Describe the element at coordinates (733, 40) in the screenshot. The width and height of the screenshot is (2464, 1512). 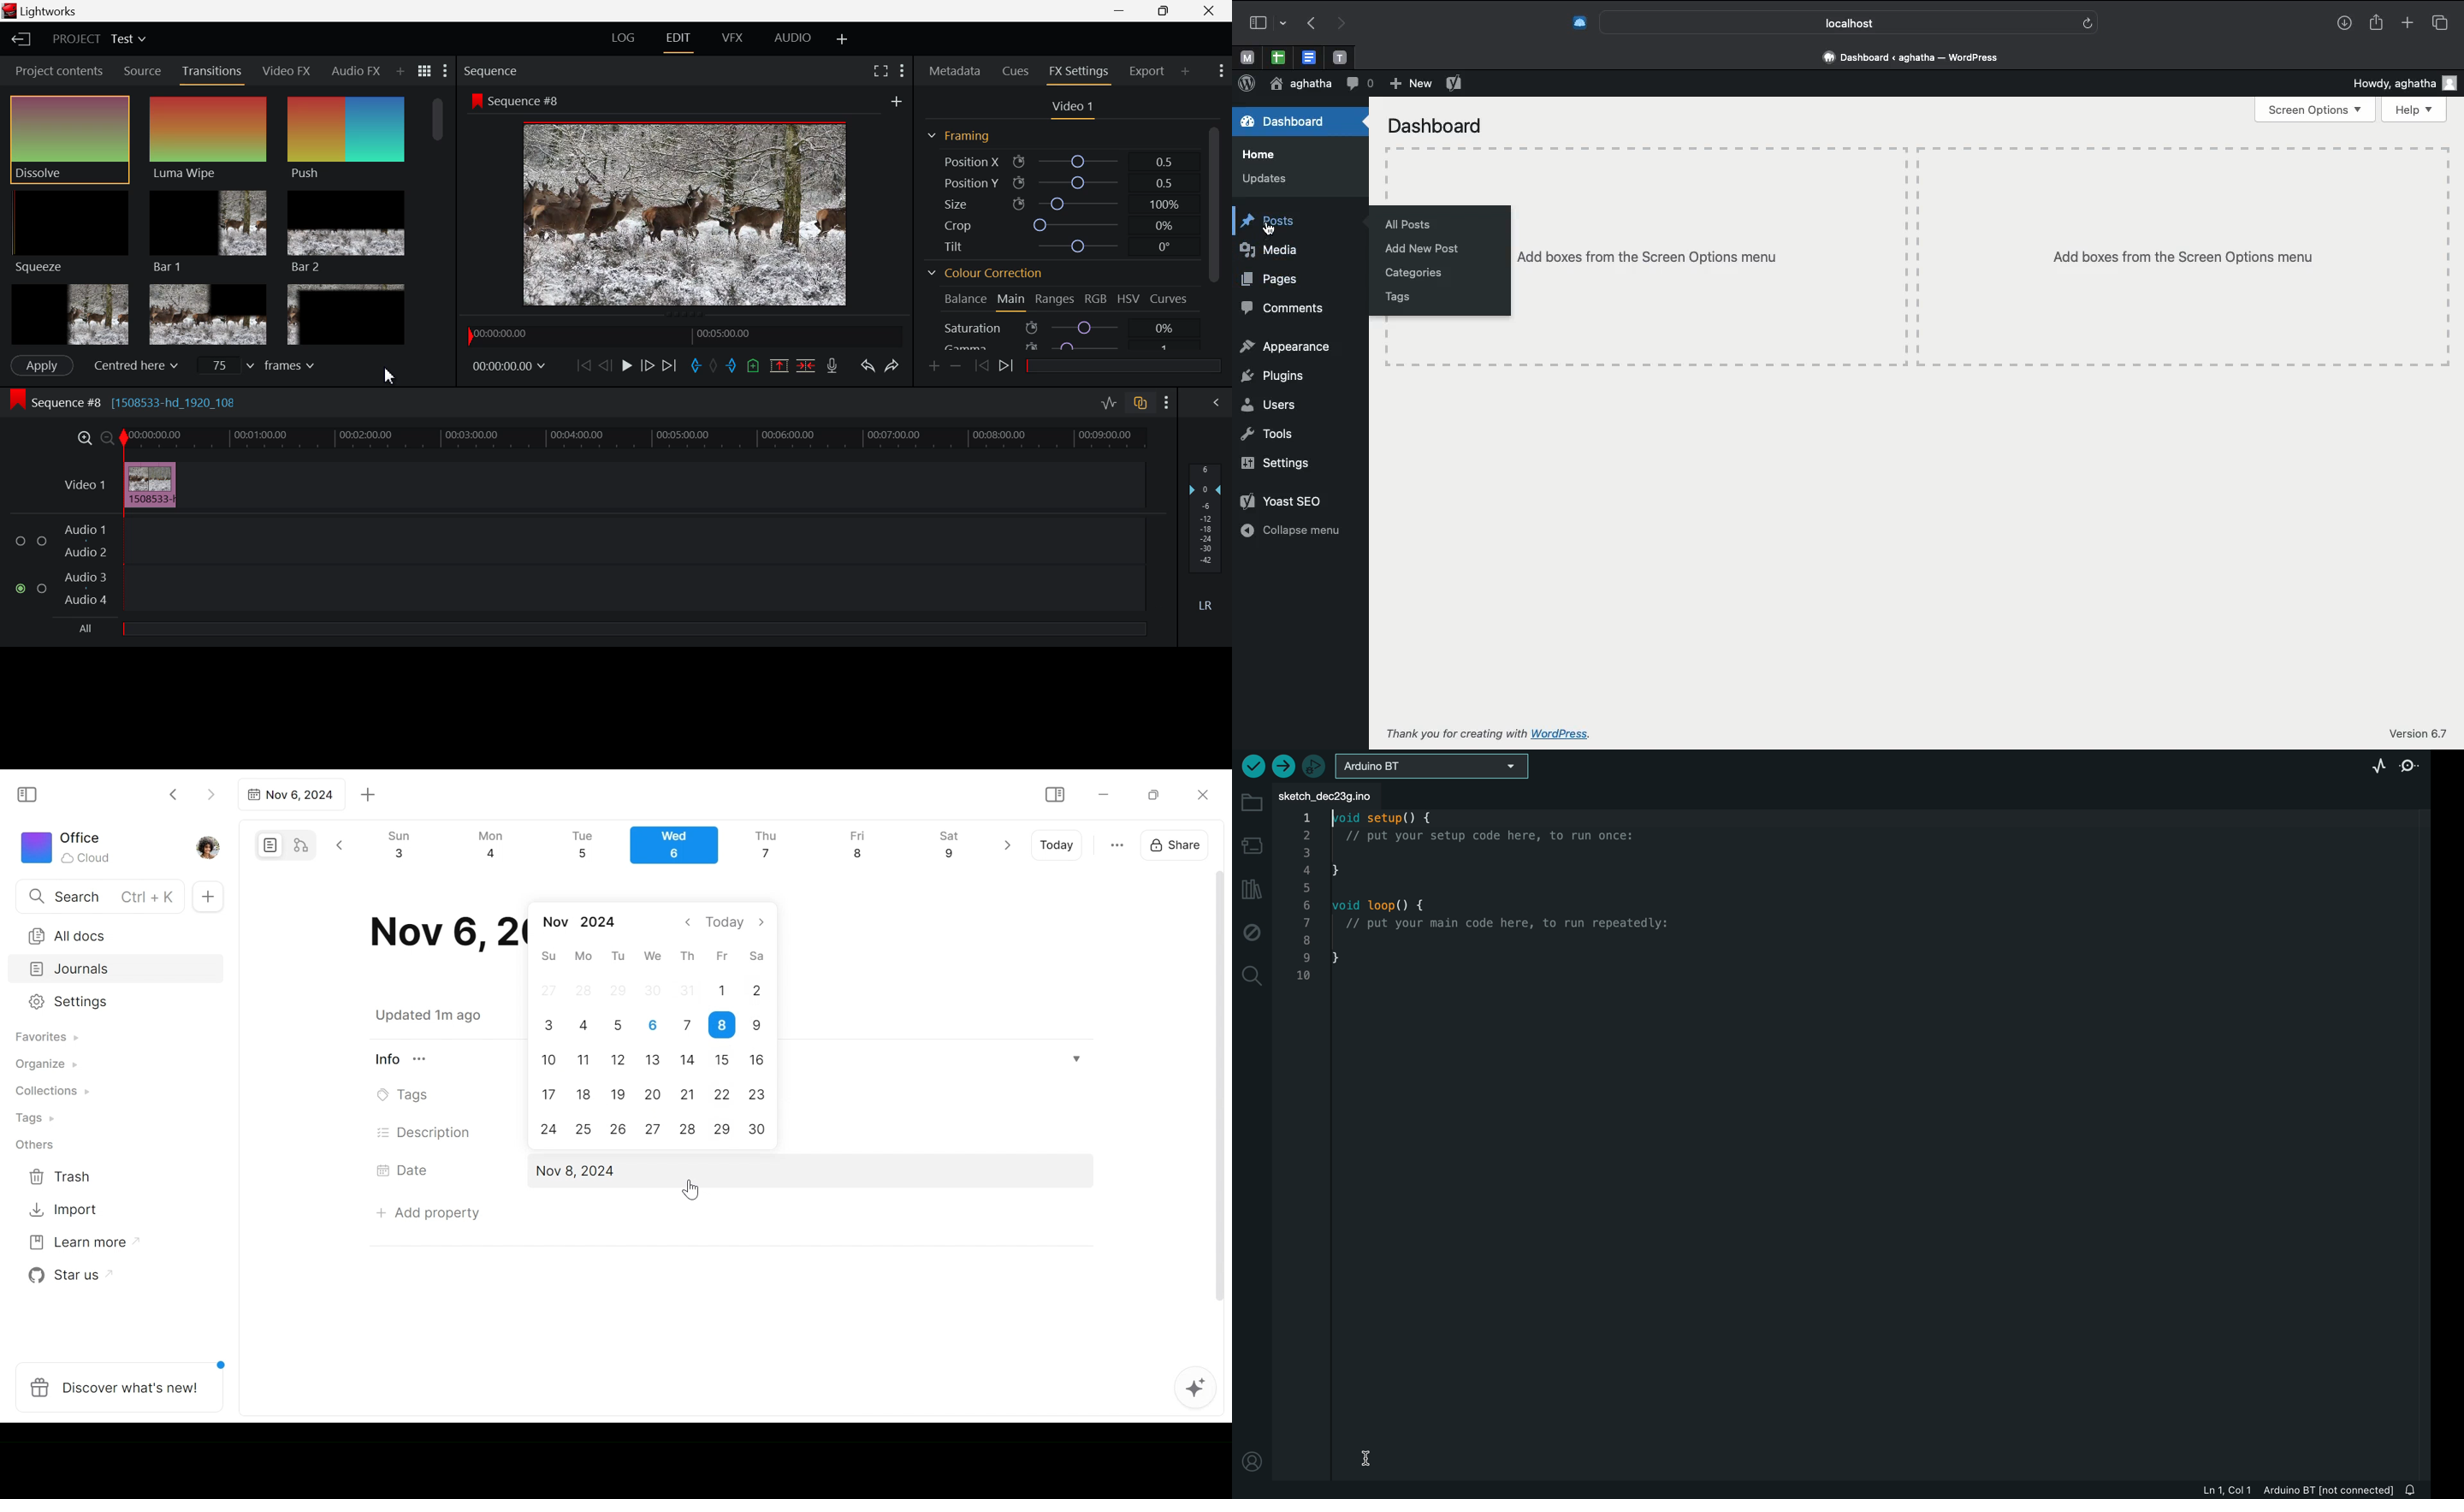
I see `VFX Layout` at that location.